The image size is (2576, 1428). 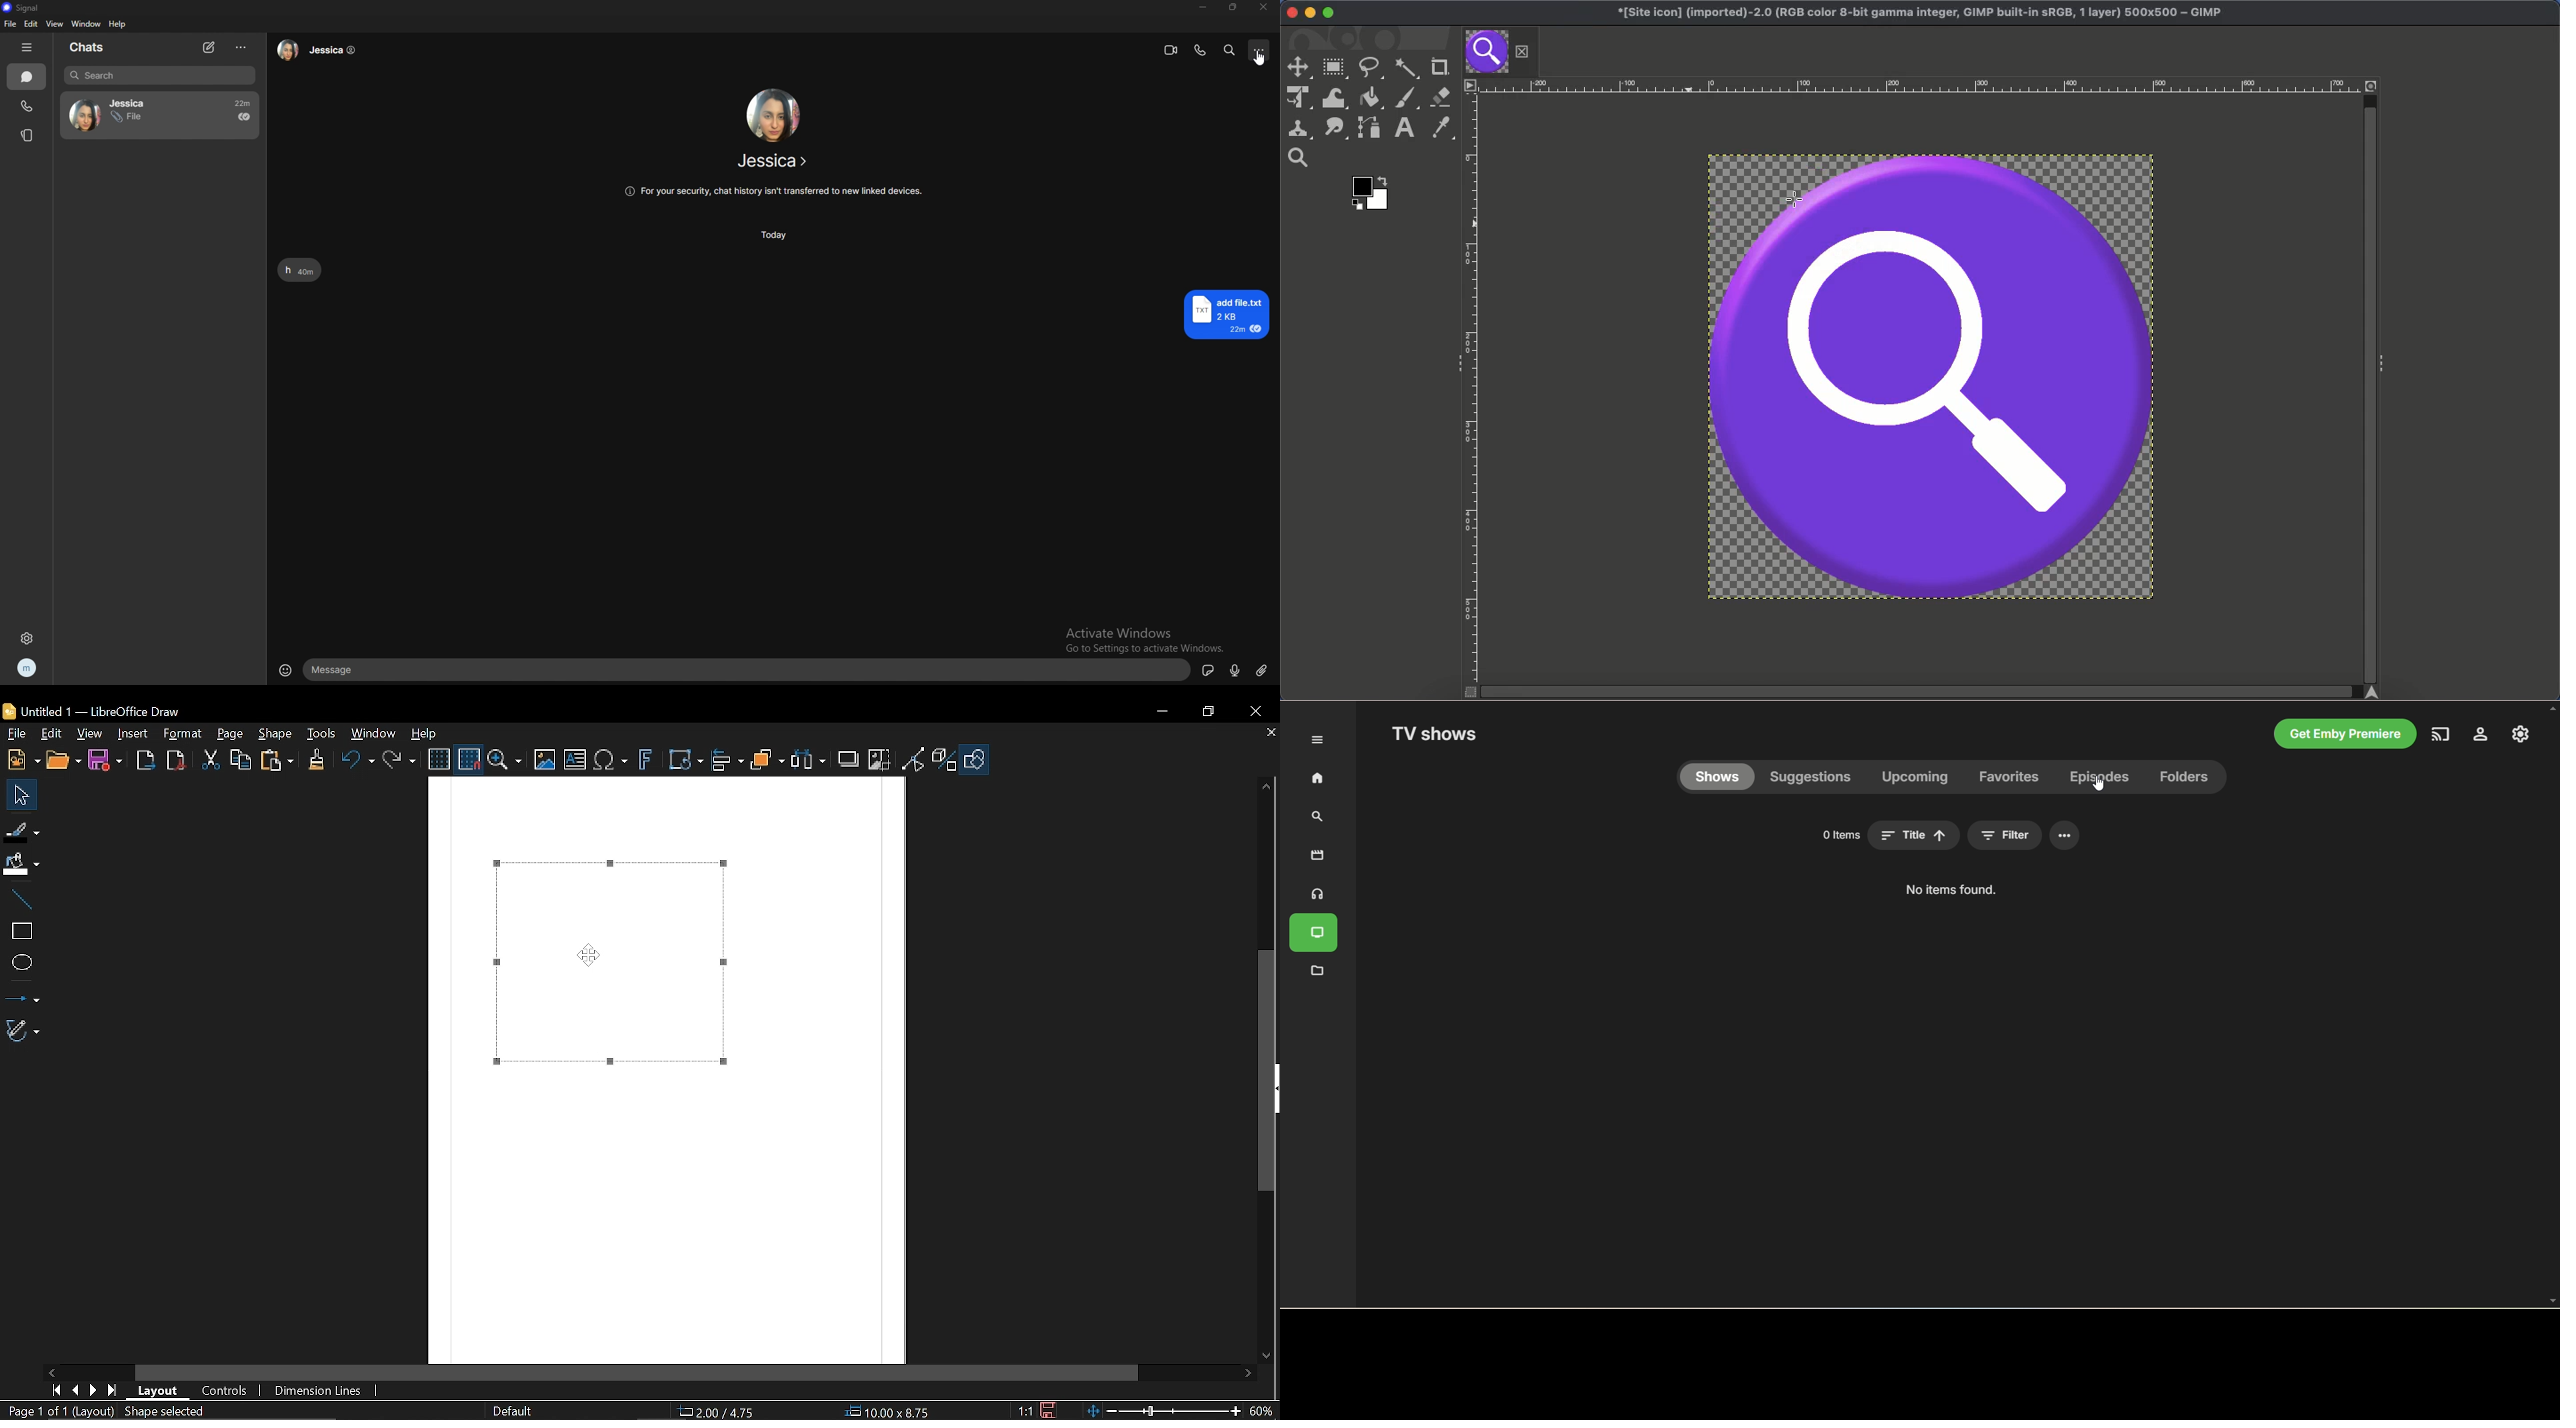 What do you see at coordinates (23, 7) in the screenshot?
I see `signal` at bounding box center [23, 7].